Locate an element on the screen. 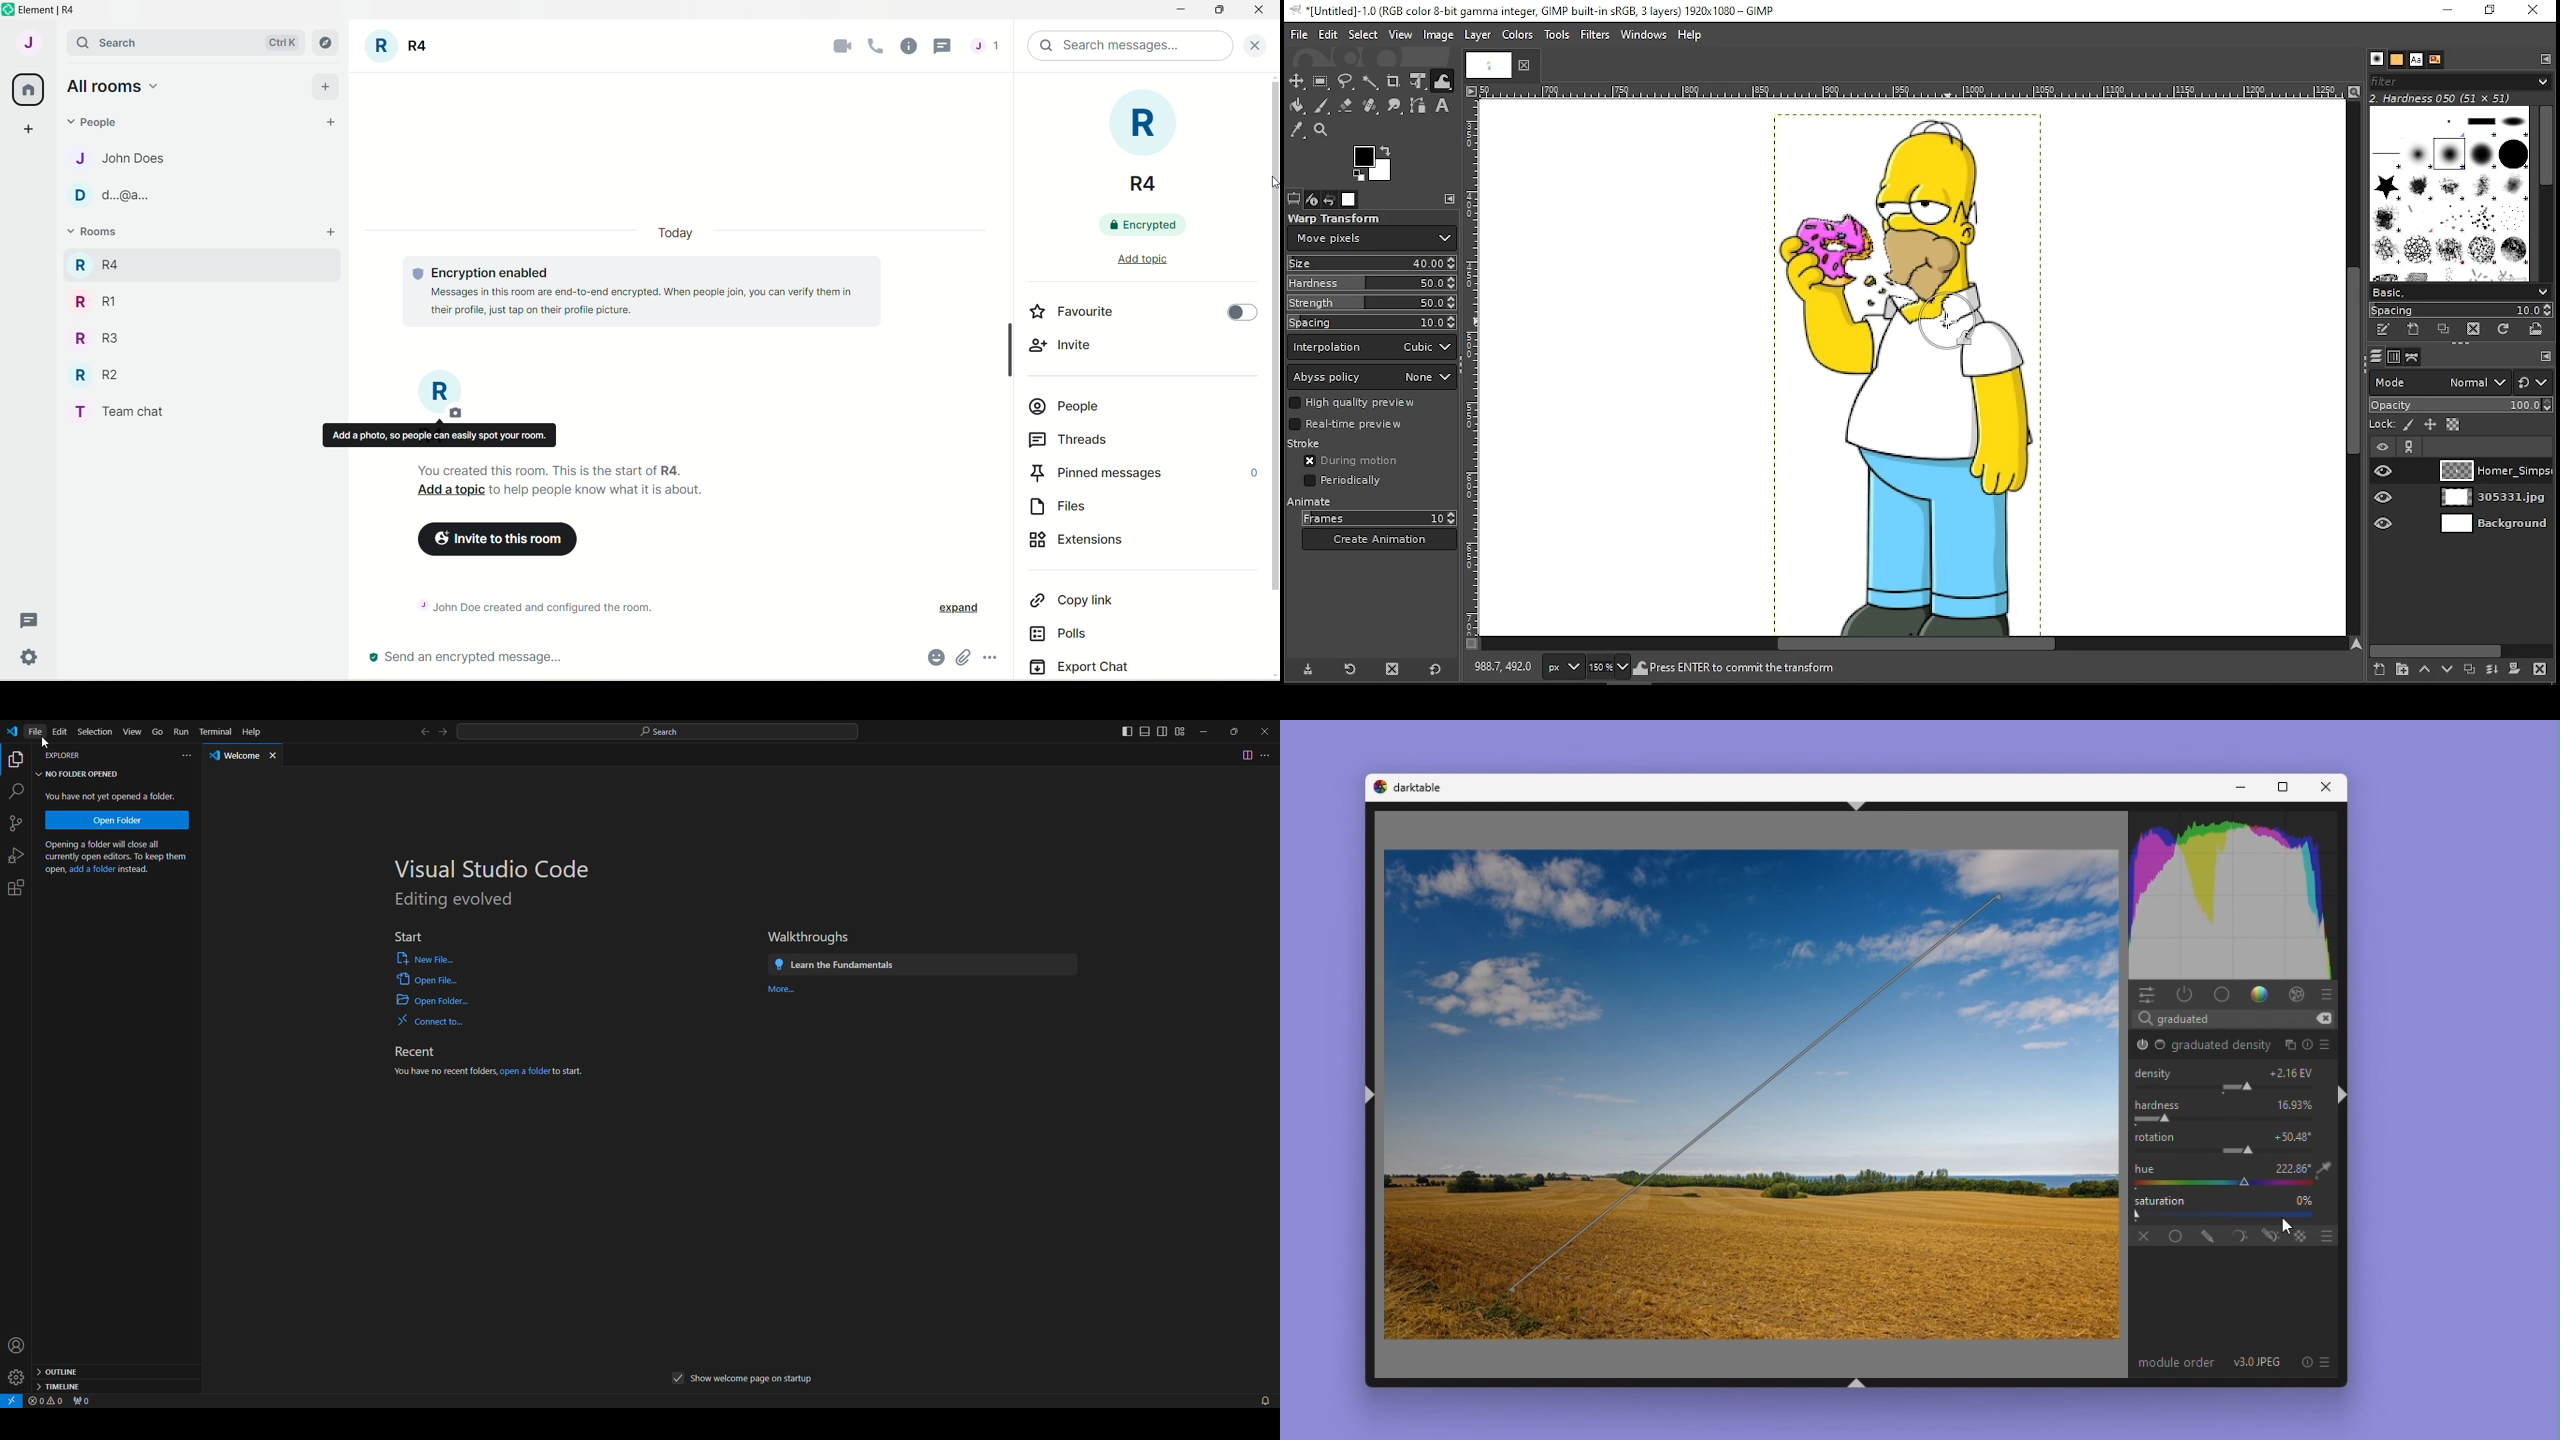  units is located at coordinates (1564, 667).